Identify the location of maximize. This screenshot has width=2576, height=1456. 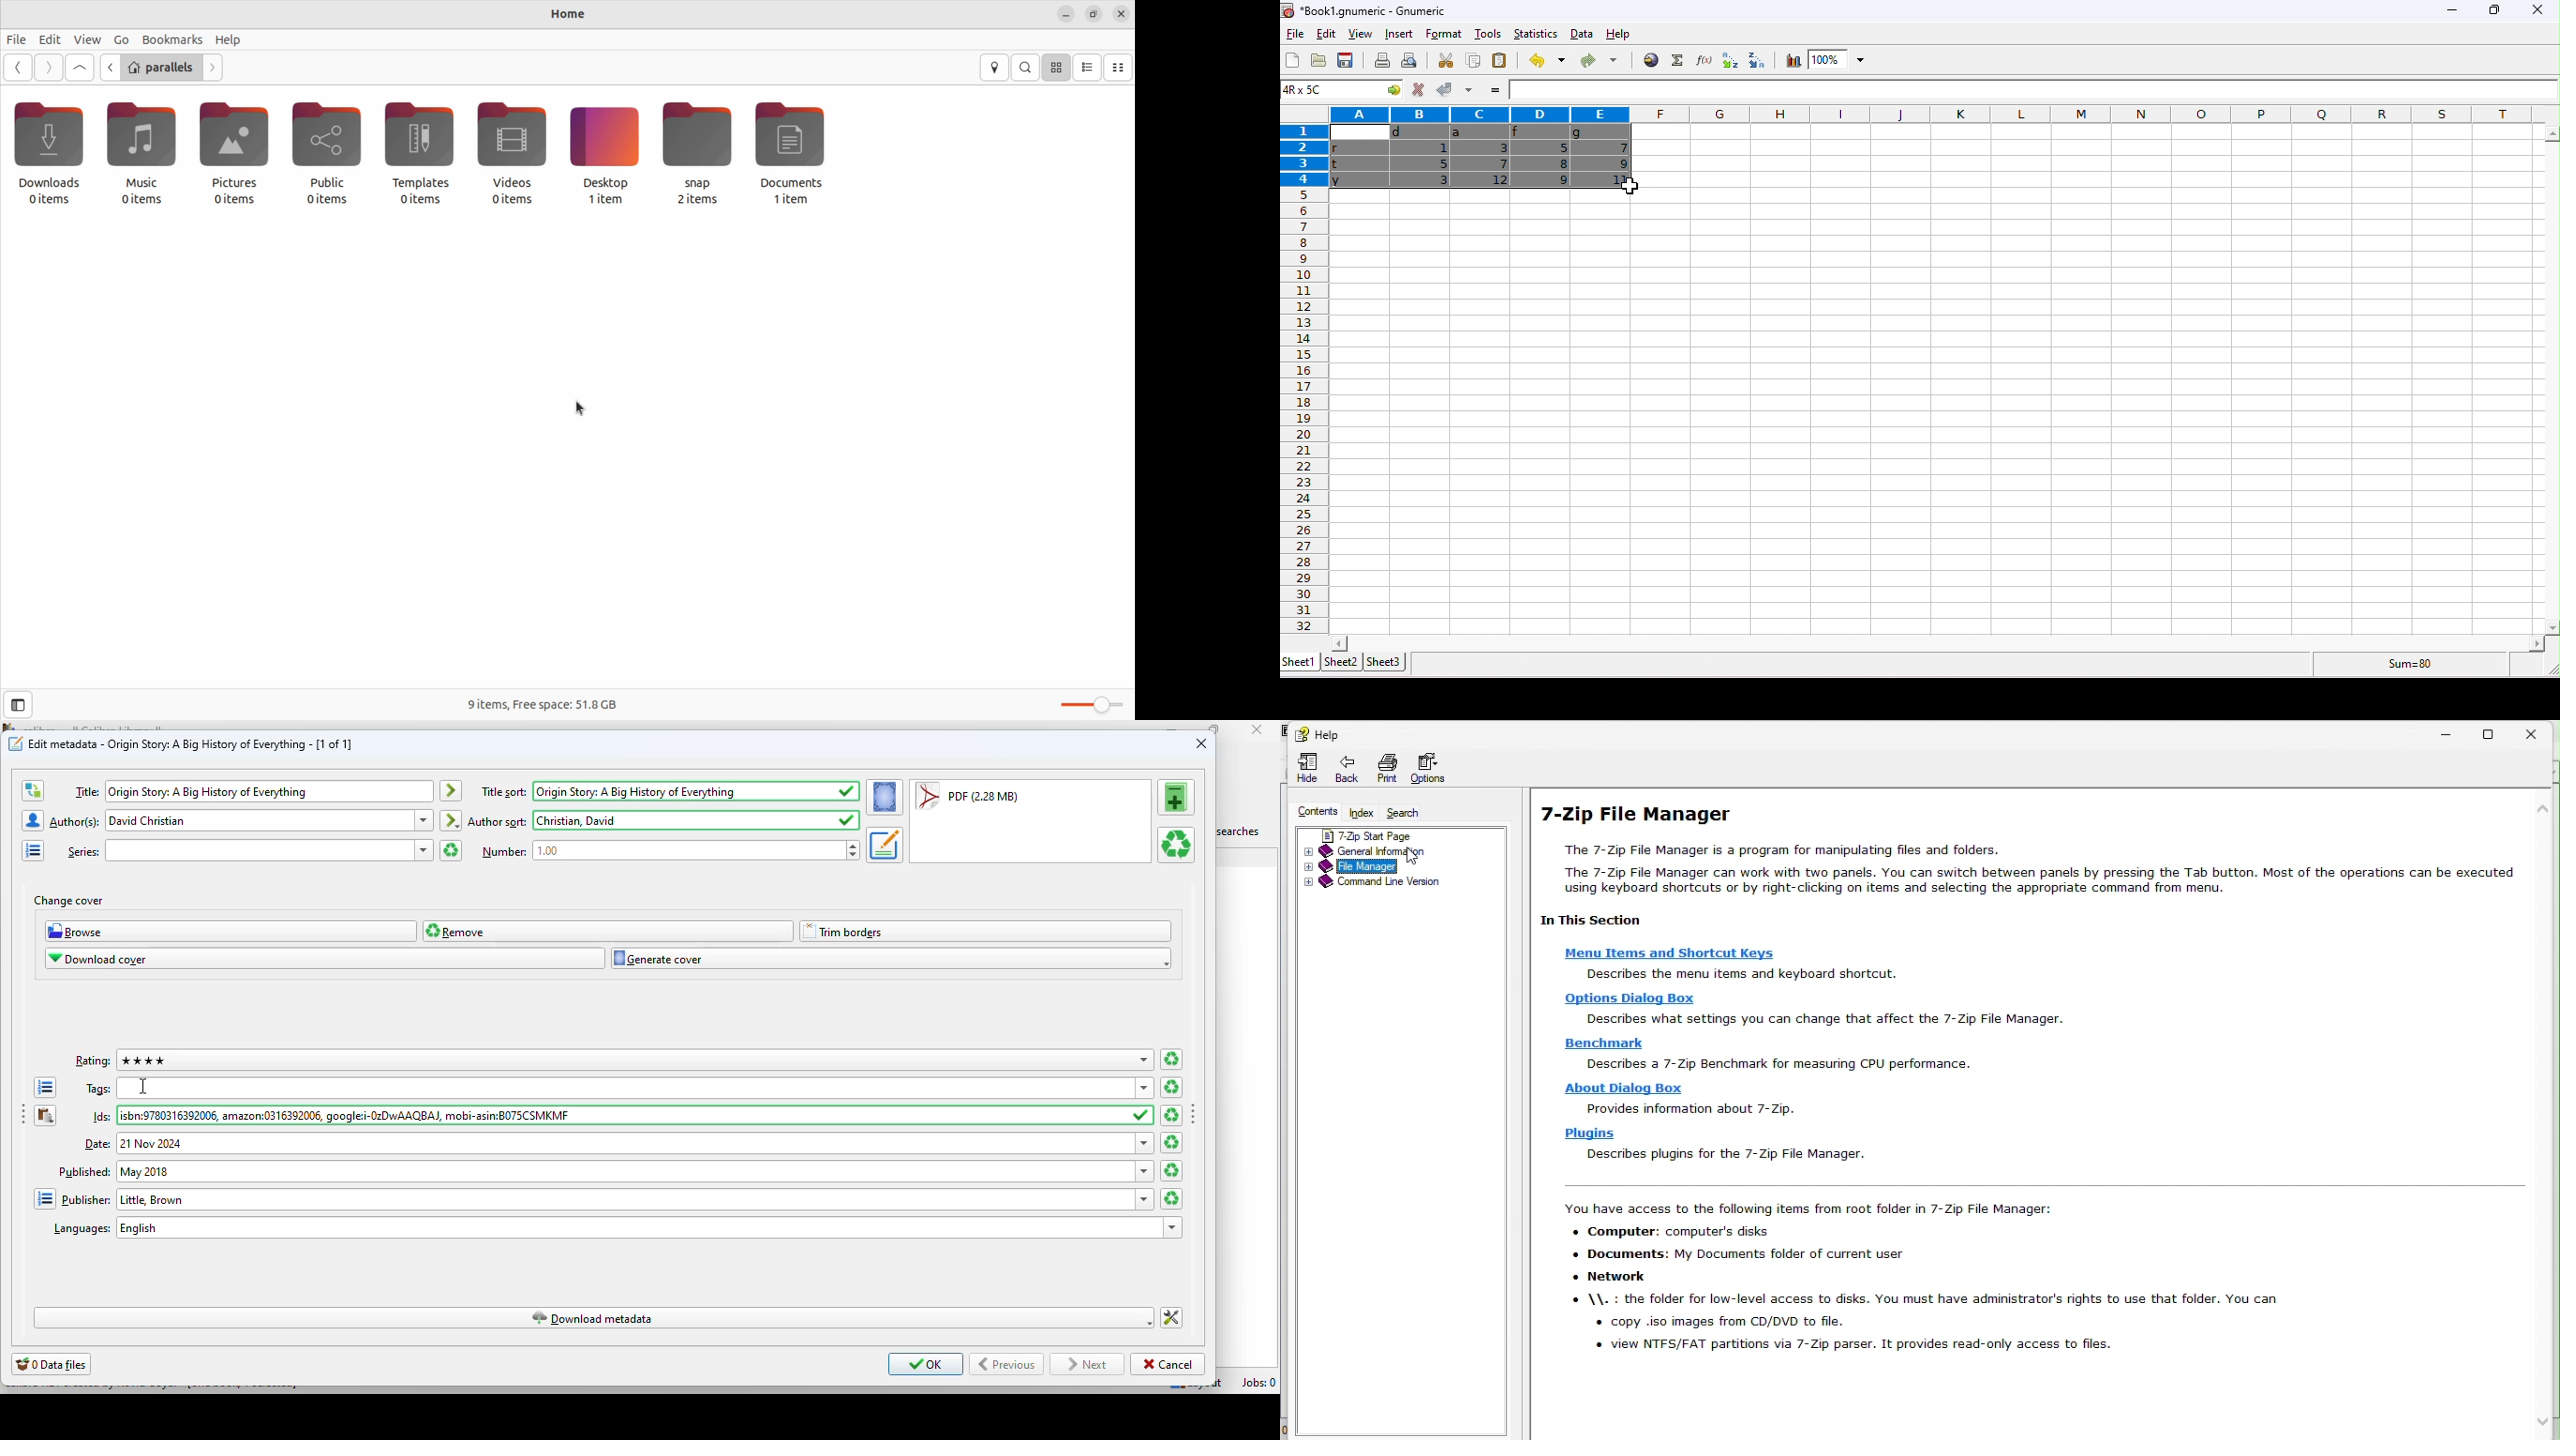
(2495, 12).